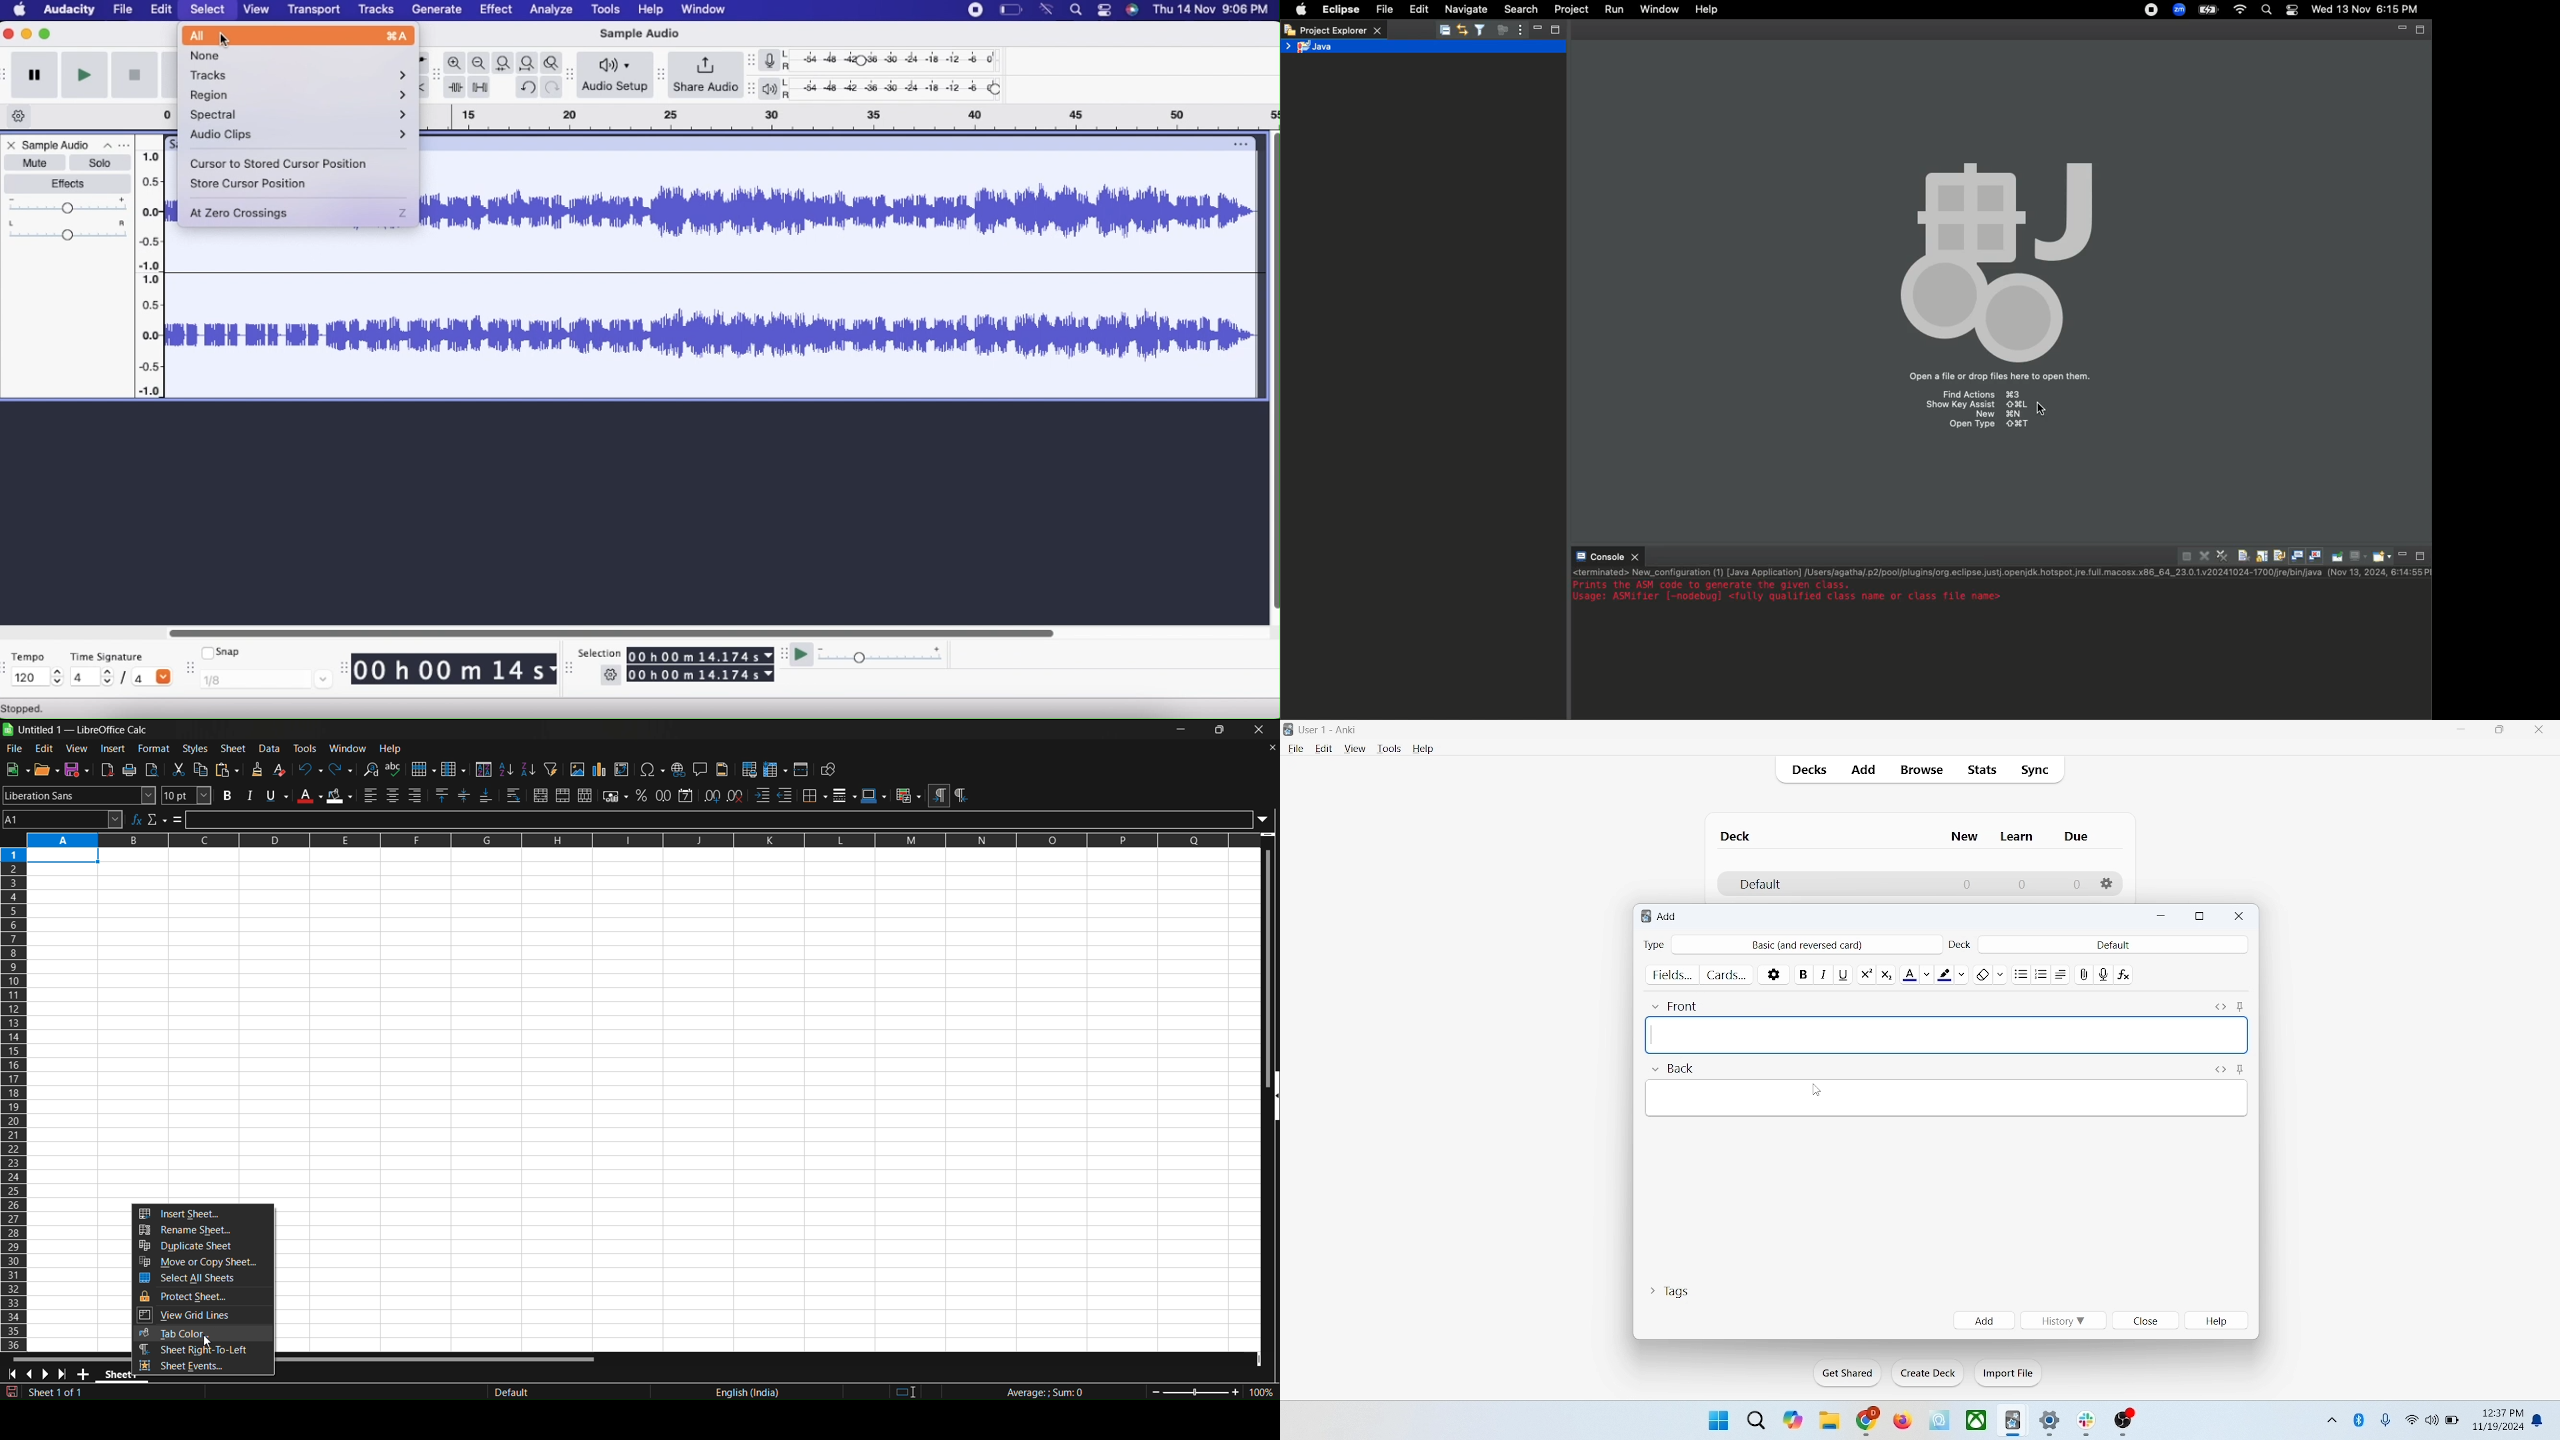 Image resolution: width=2576 pixels, height=1456 pixels. I want to click on rows, so click(632, 841).